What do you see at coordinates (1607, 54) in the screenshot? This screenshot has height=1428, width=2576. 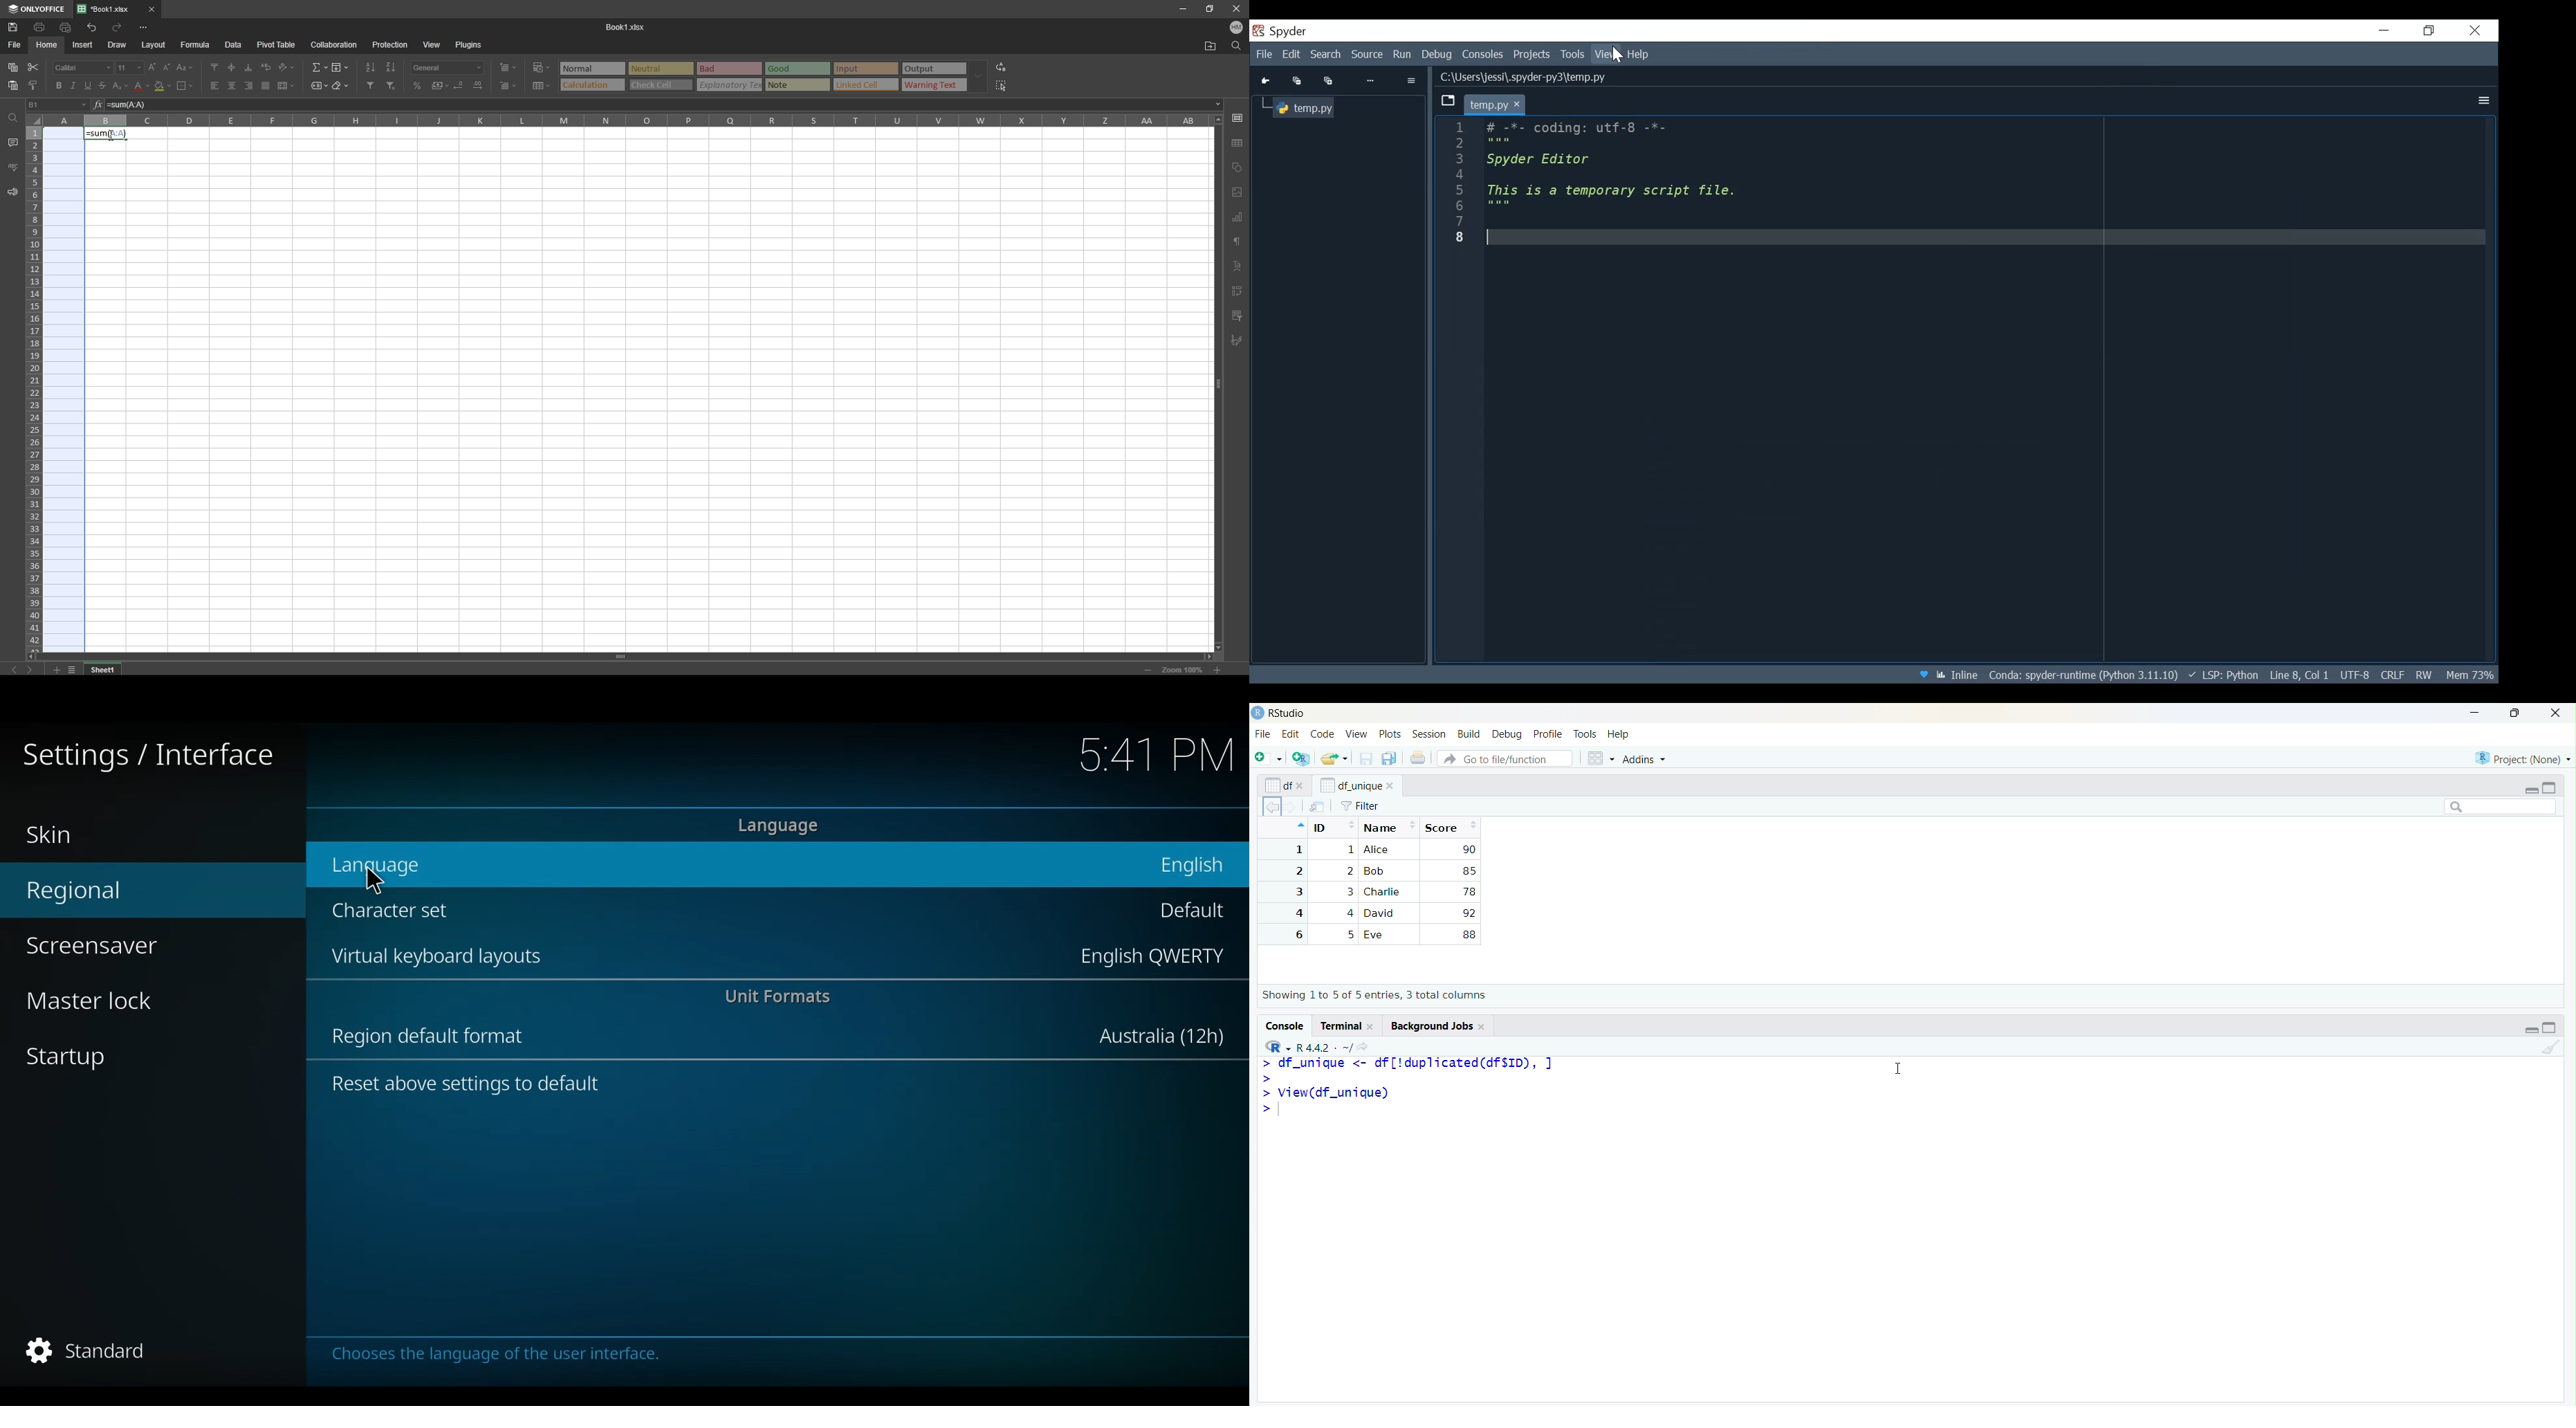 I see `View` at bounding box center [1607, 54].